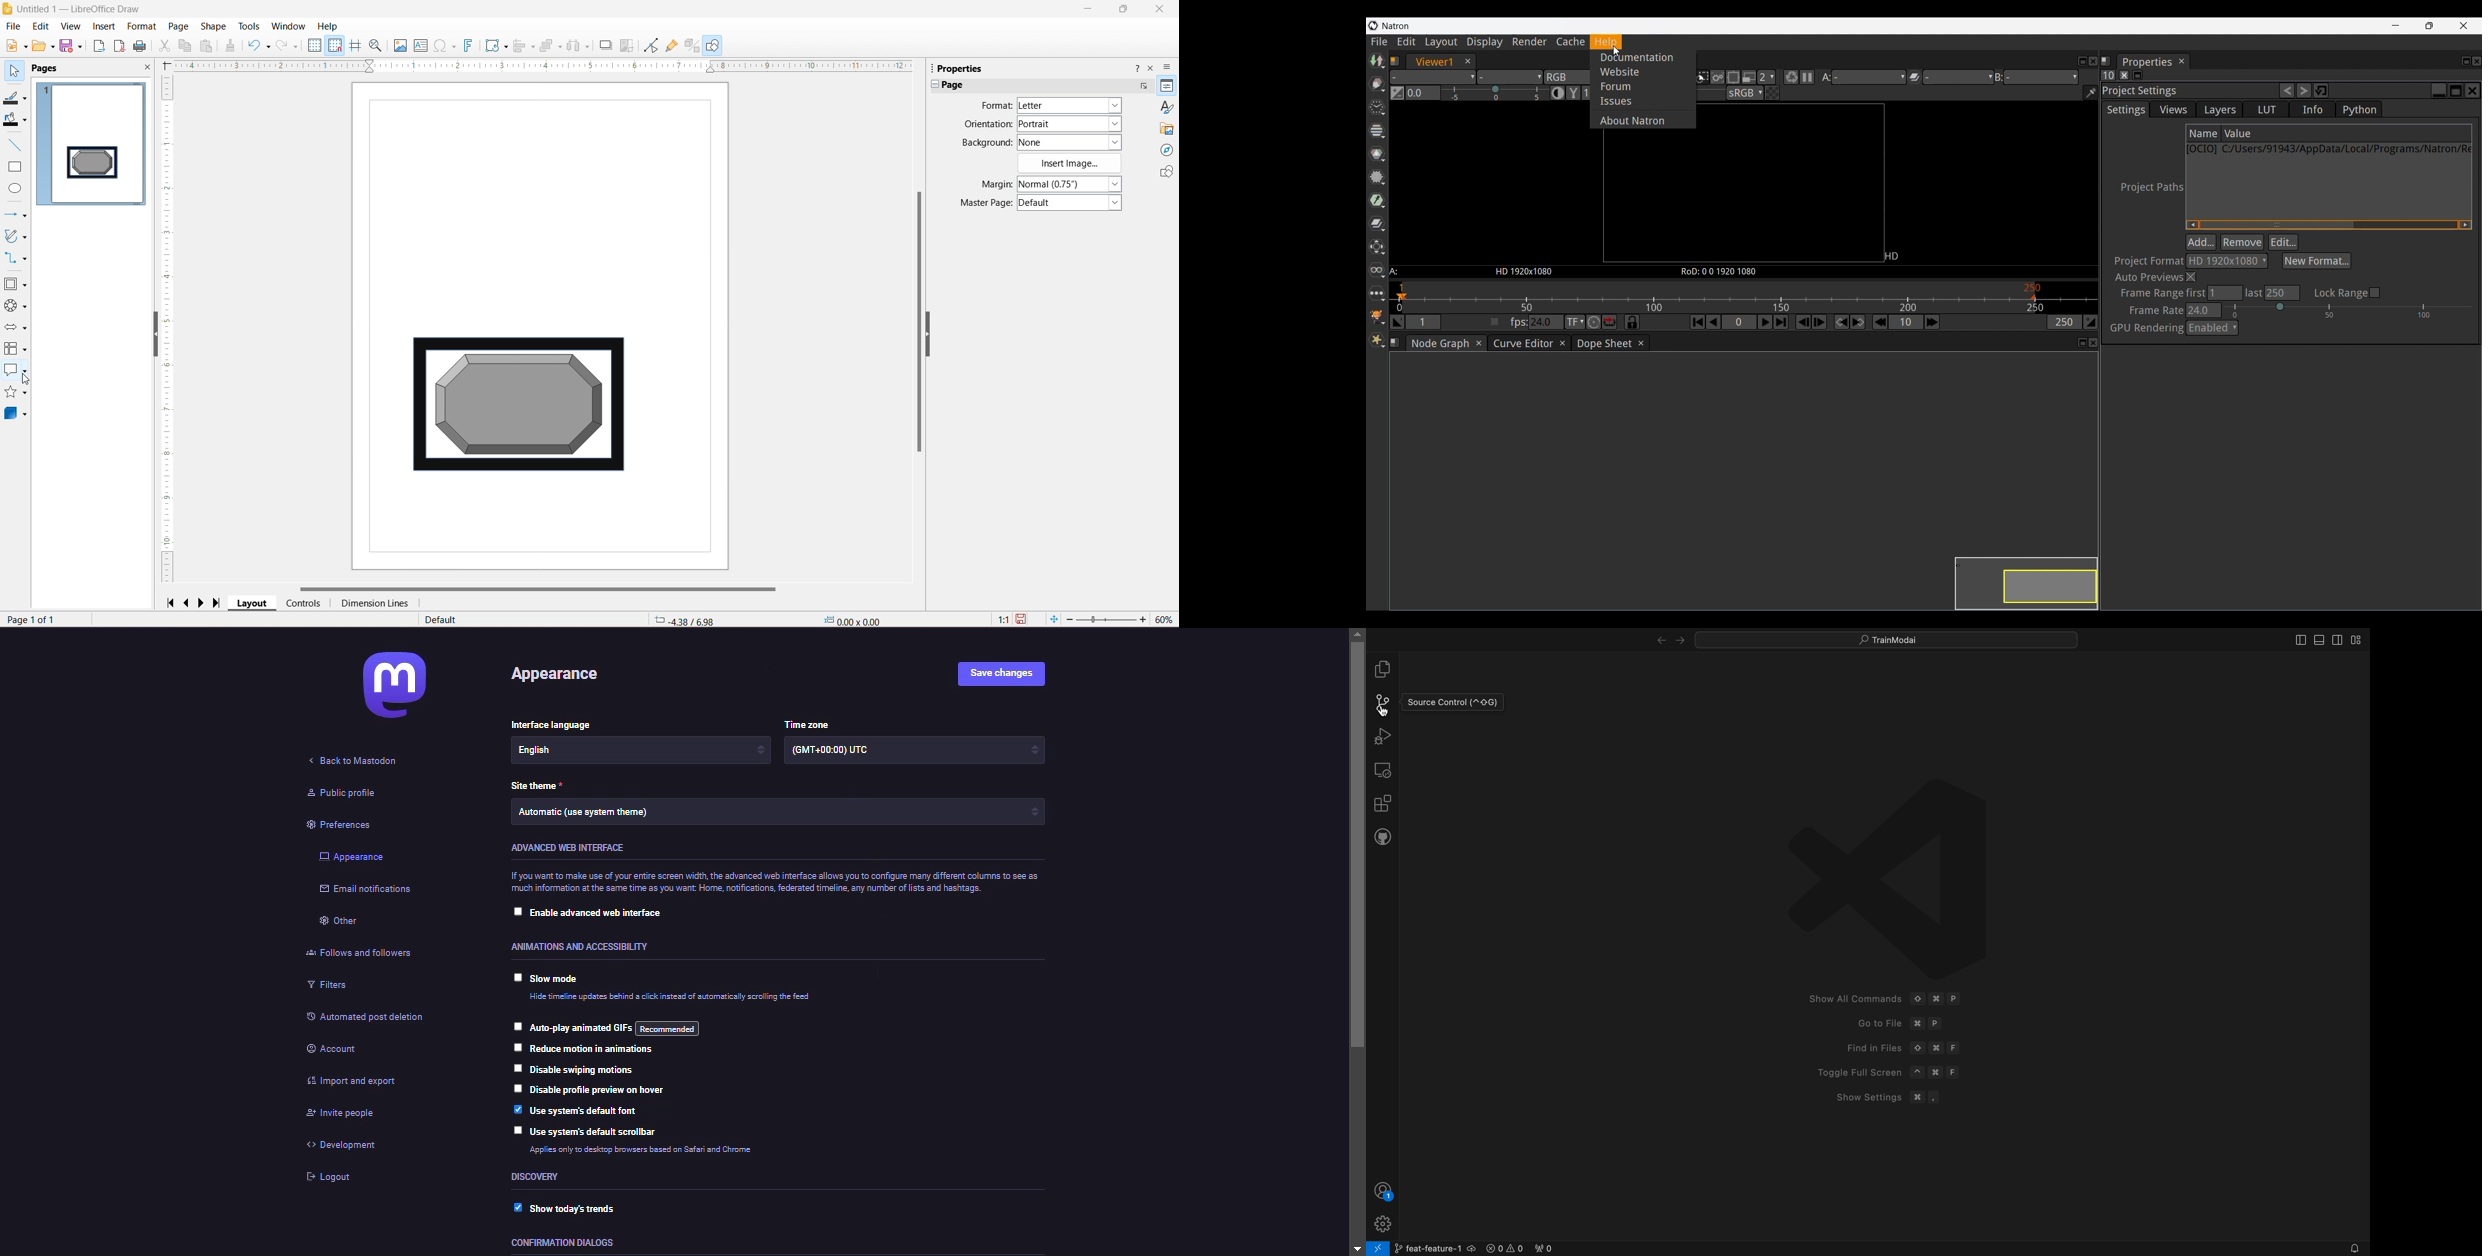 This screenshot has width=2492, height=1260. I want to click on Pages, so click(47, 69).